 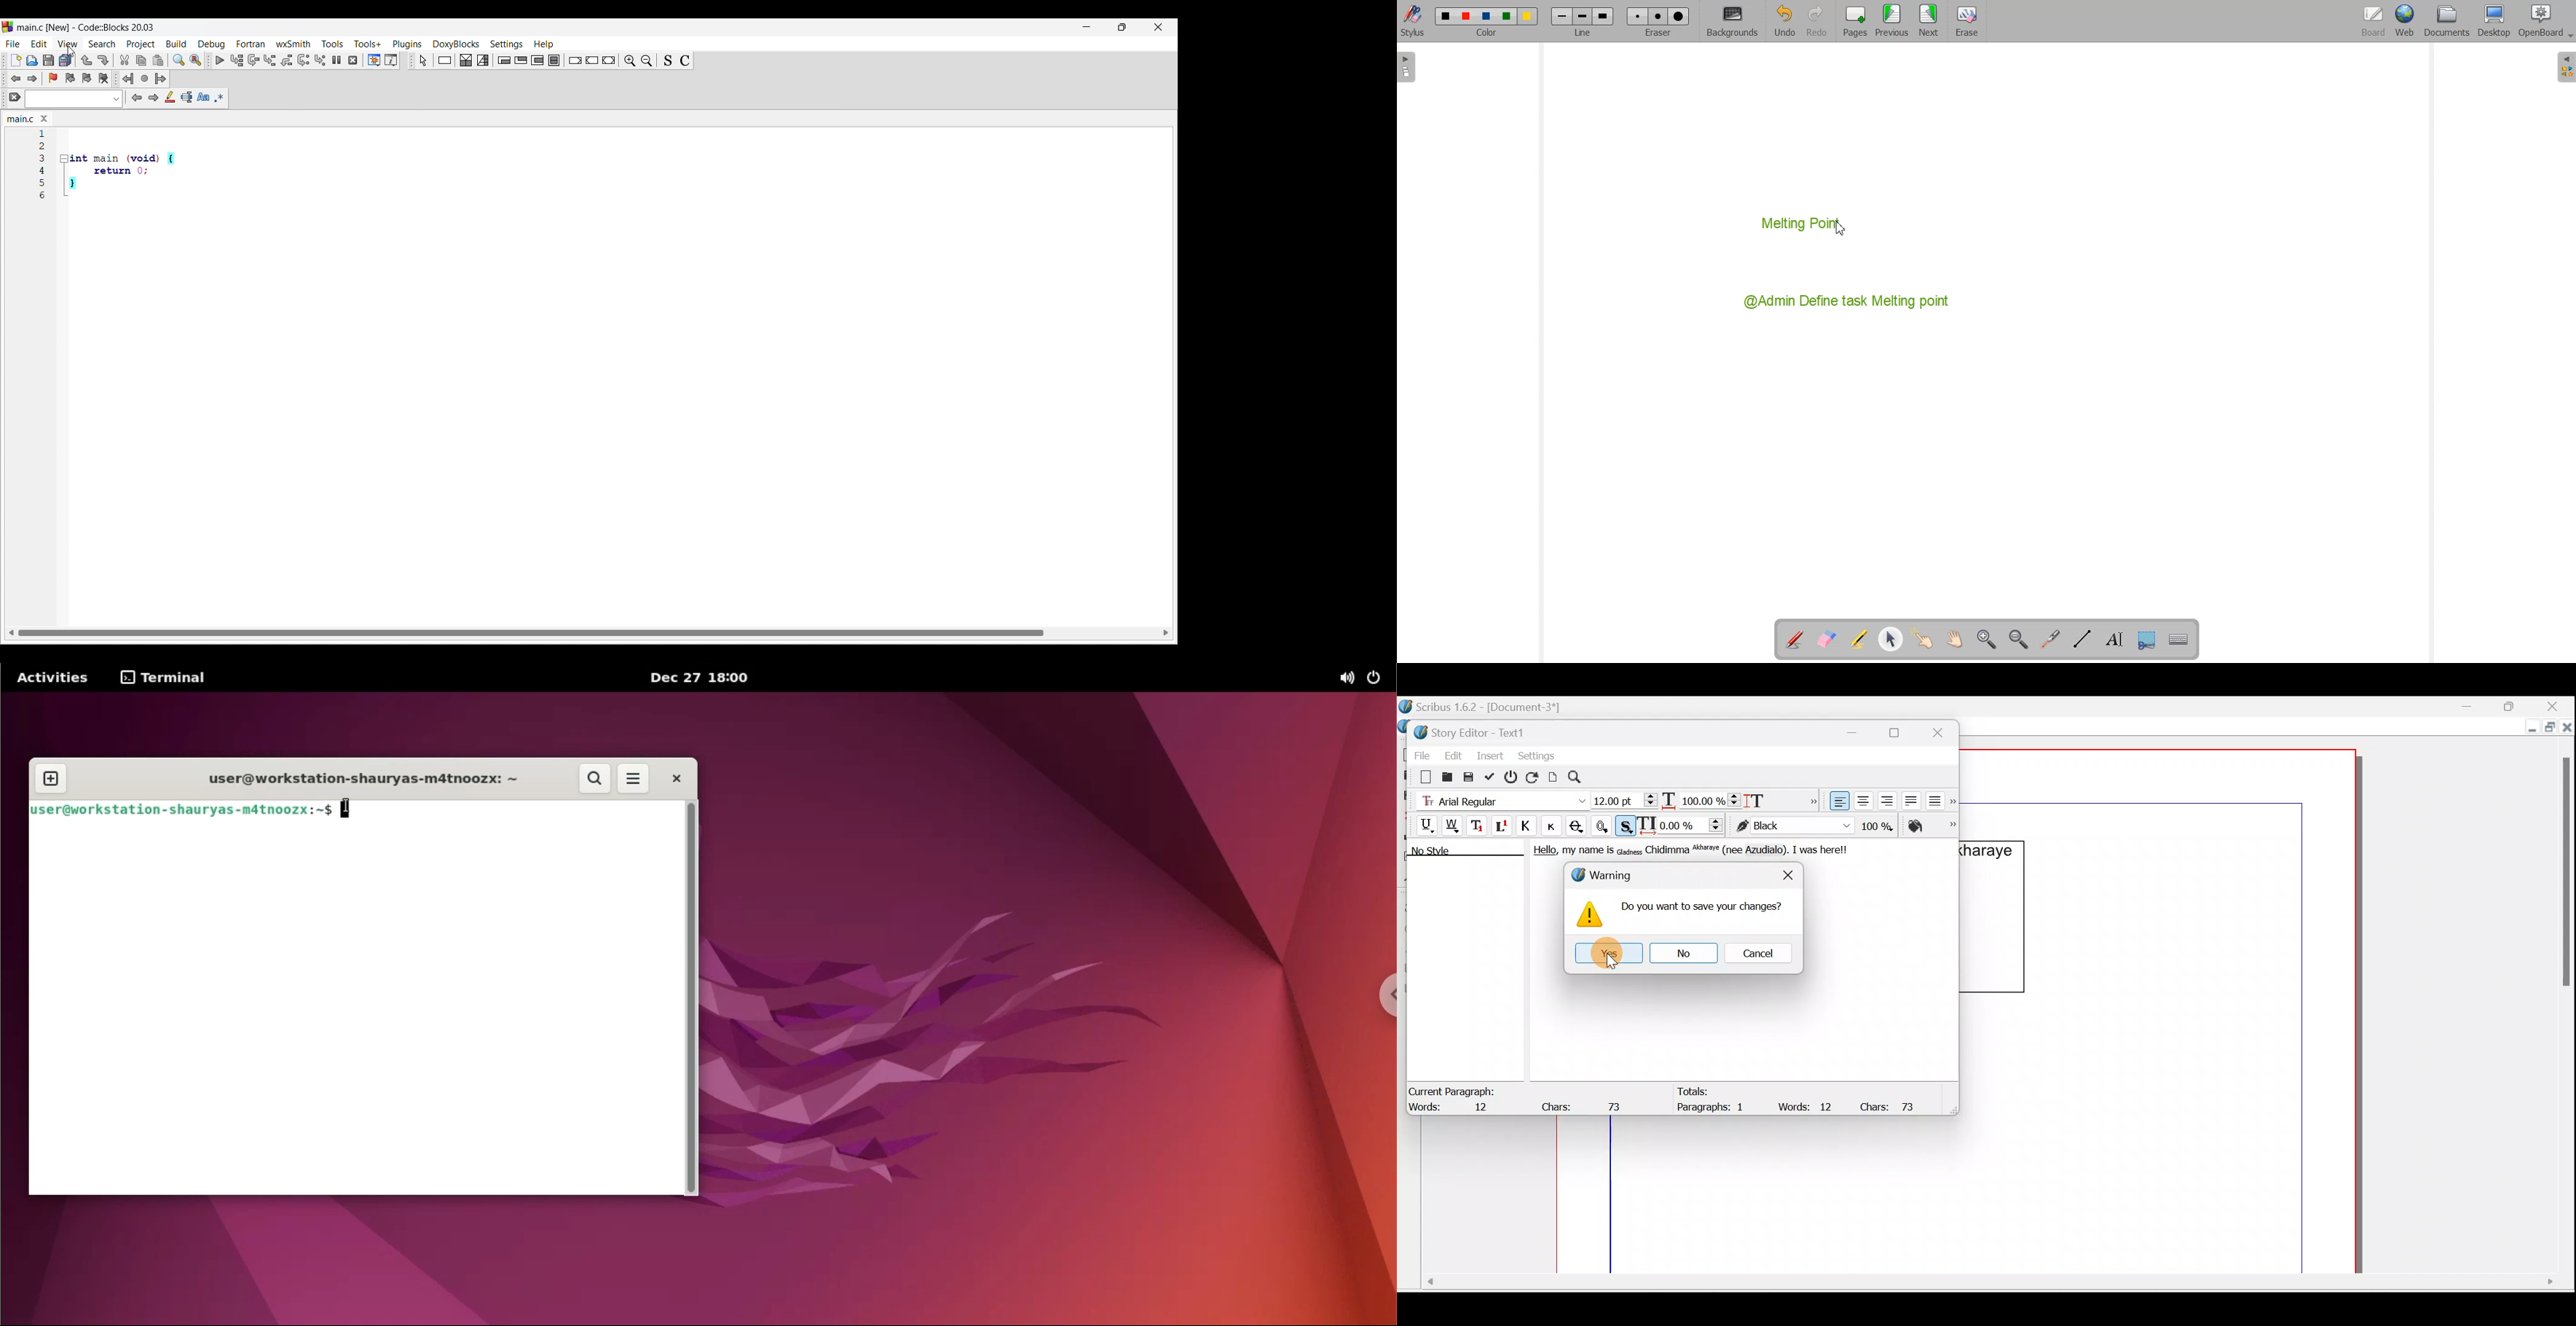 What do you see at coordinates (44, 118) in the screenshot?
I see `Close tab` at bounding box center [44, 118].